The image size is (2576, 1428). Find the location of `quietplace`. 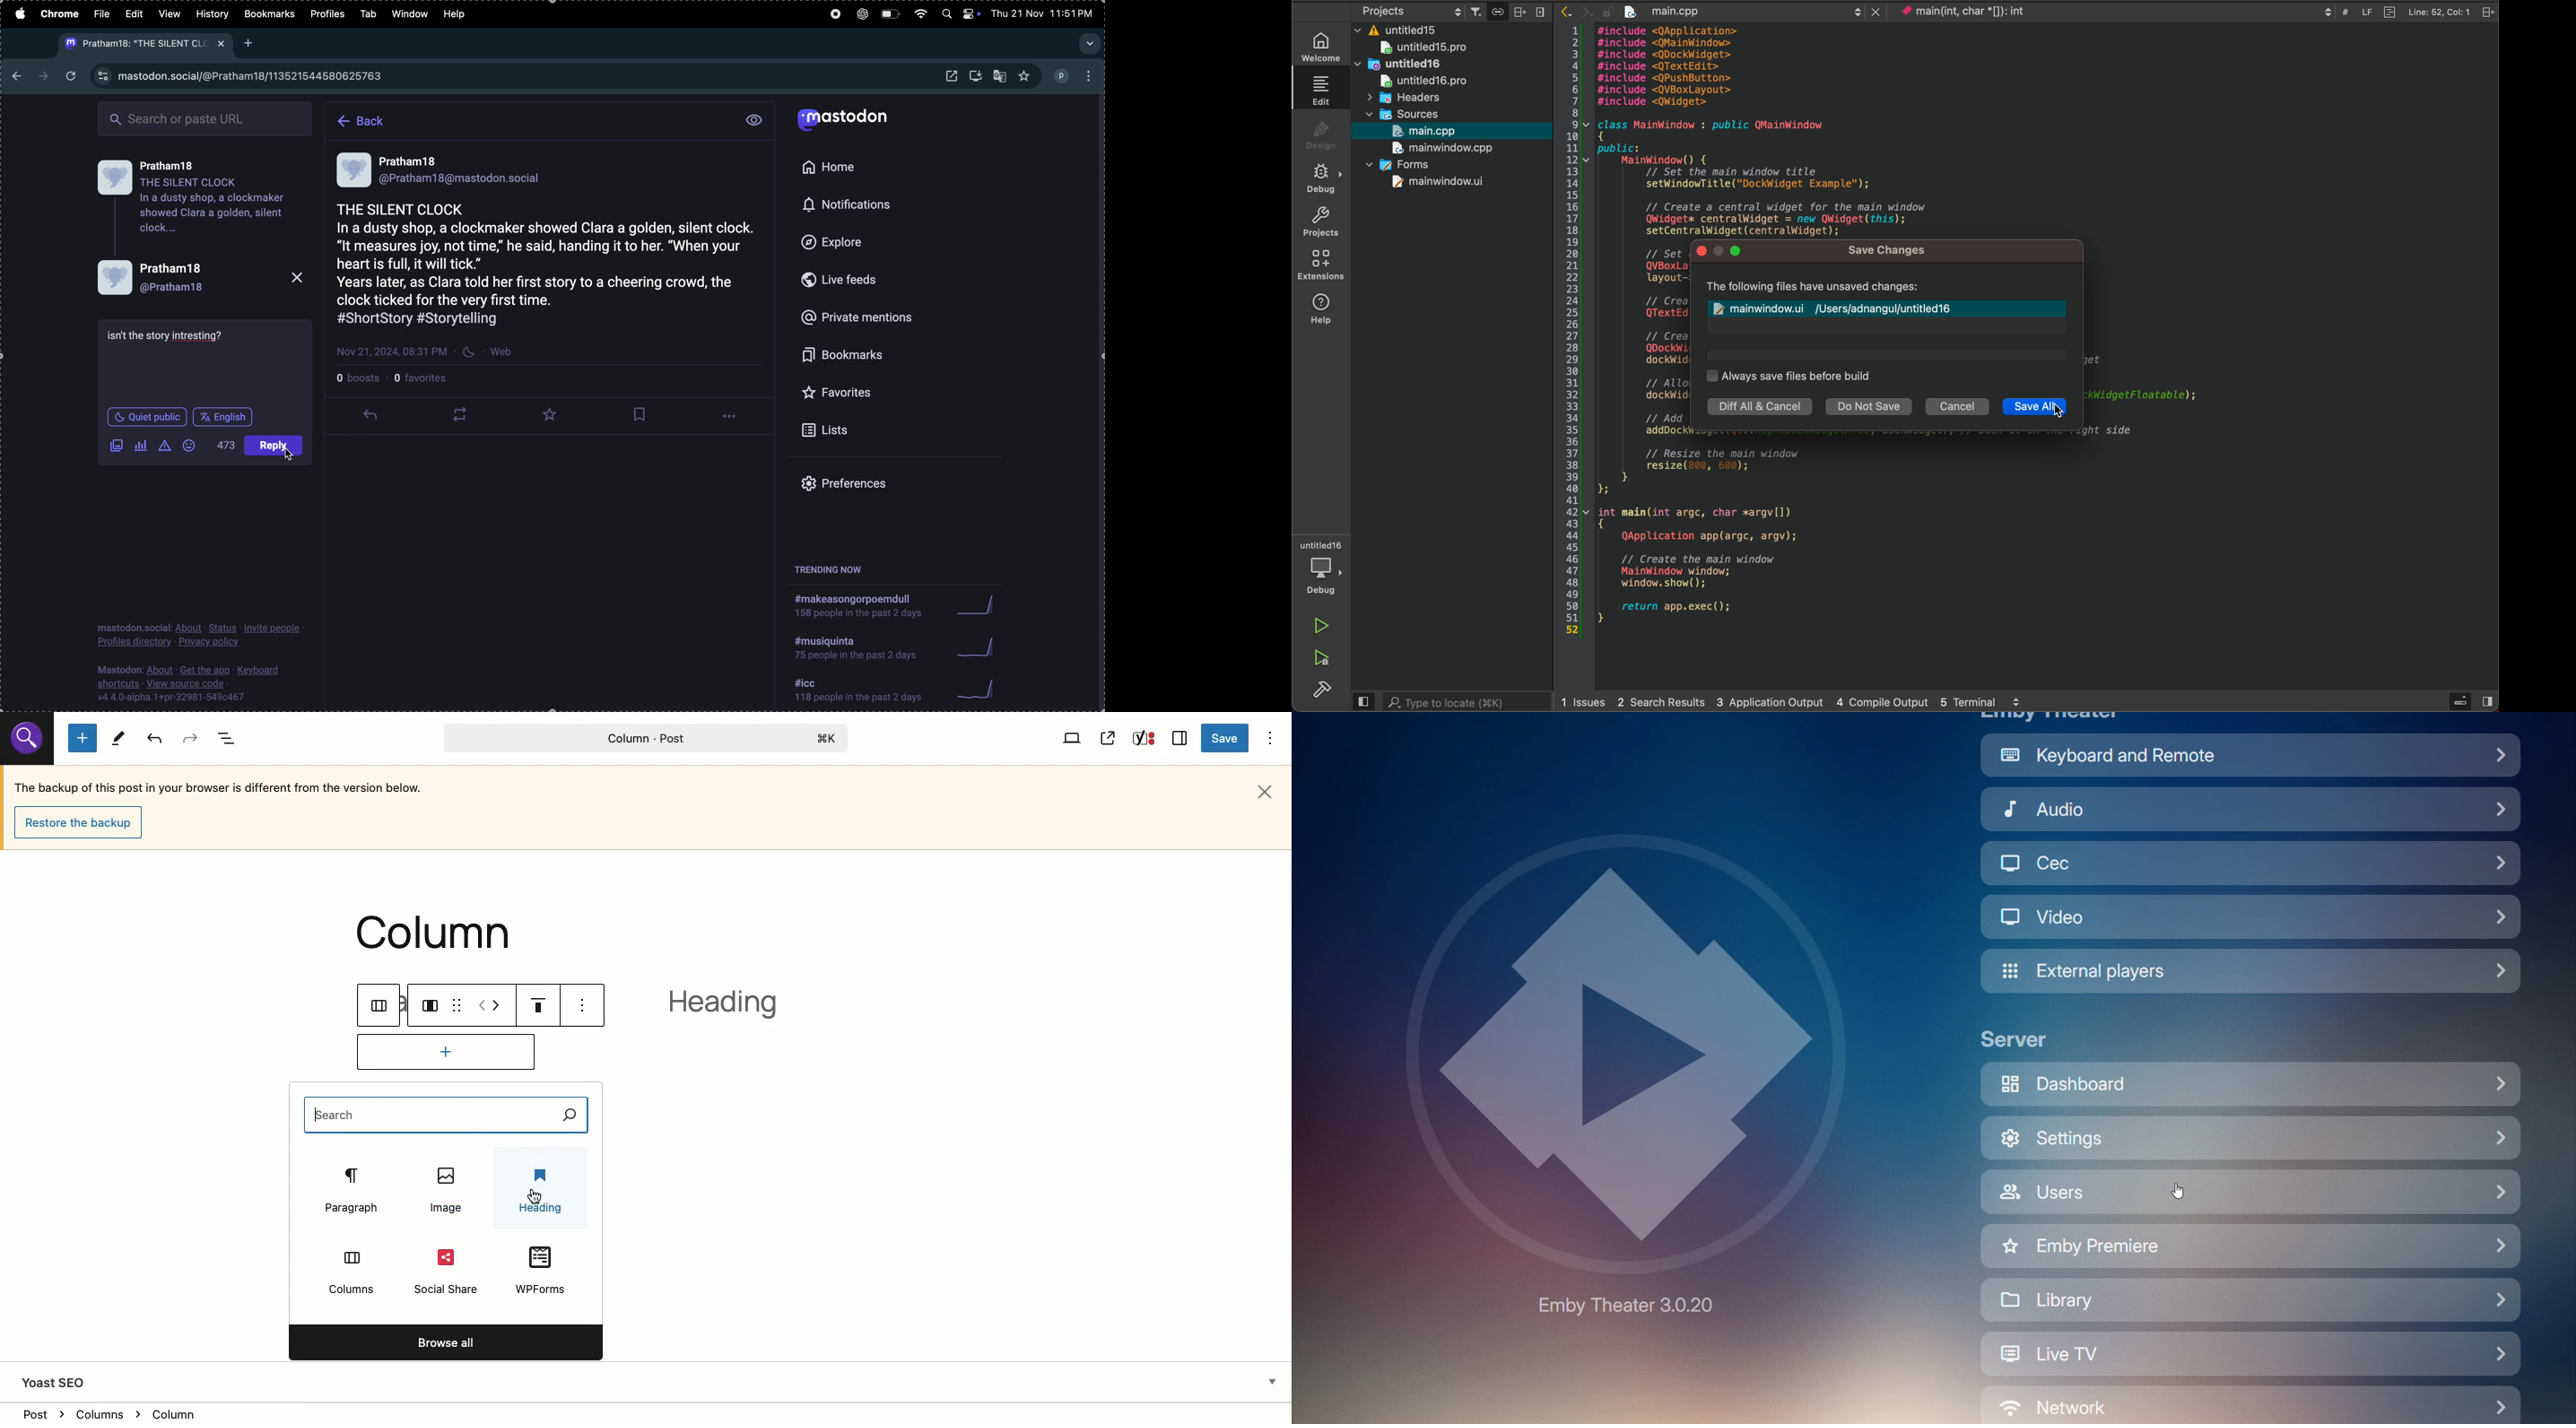

quietplace is located at coordinates (146, 418).